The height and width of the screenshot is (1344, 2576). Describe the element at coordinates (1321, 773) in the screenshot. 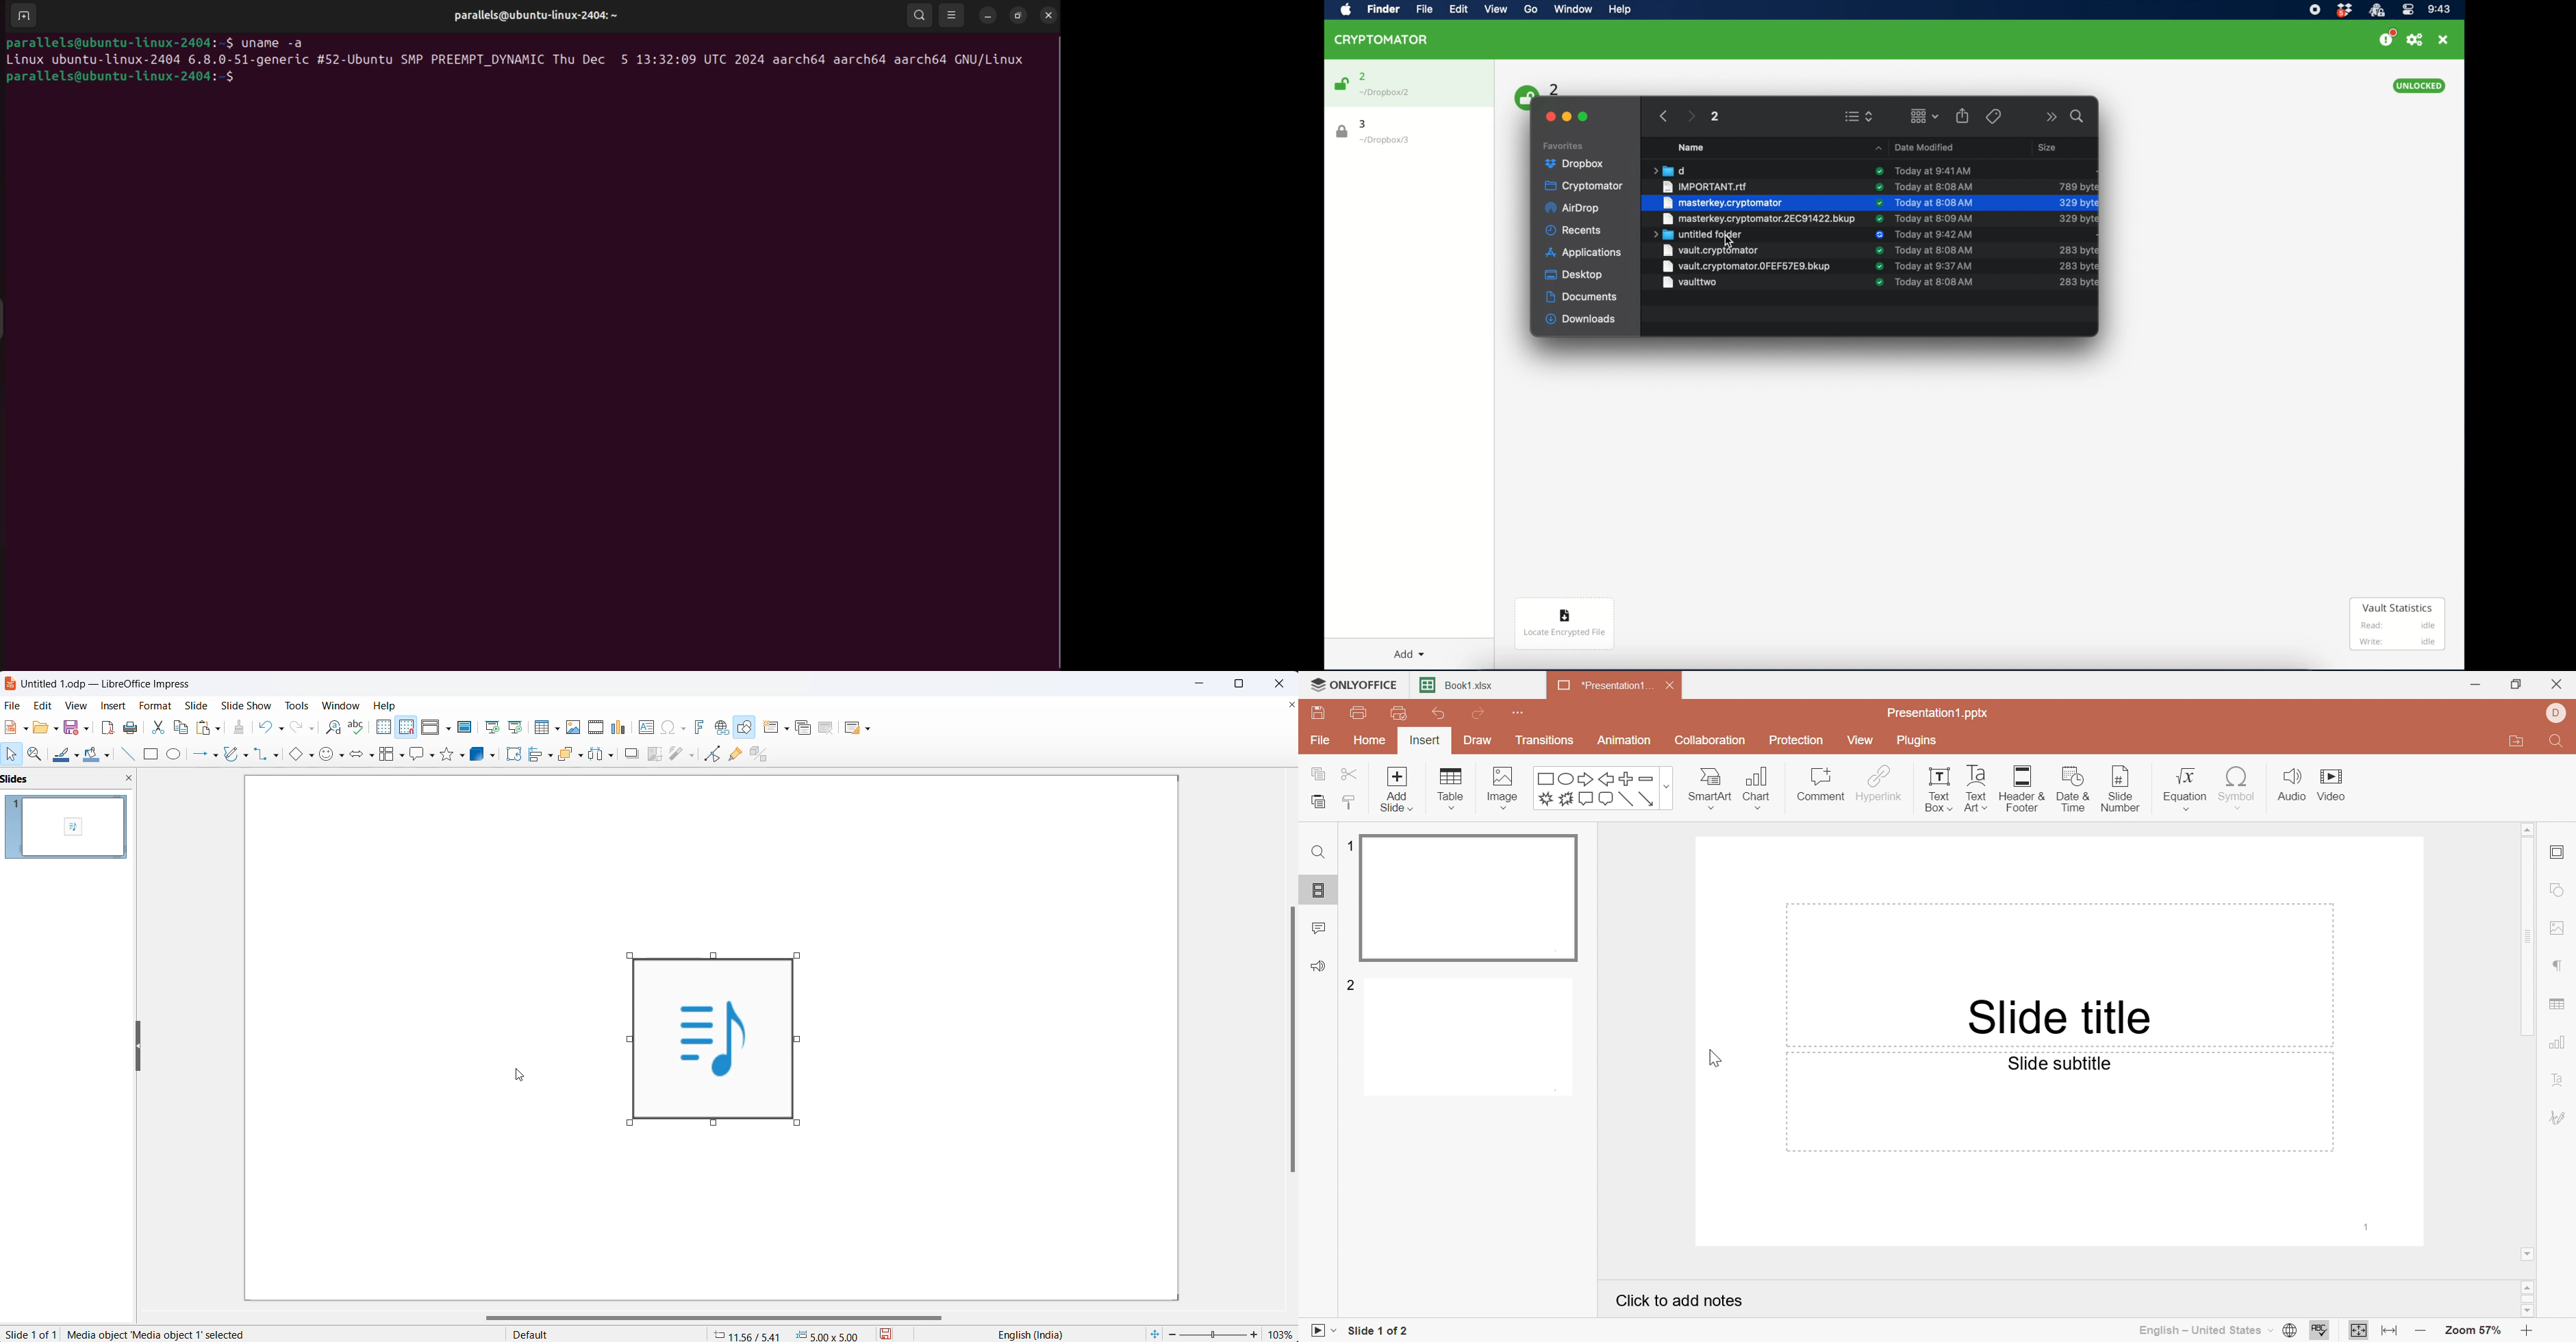

I see `copy` at that location.